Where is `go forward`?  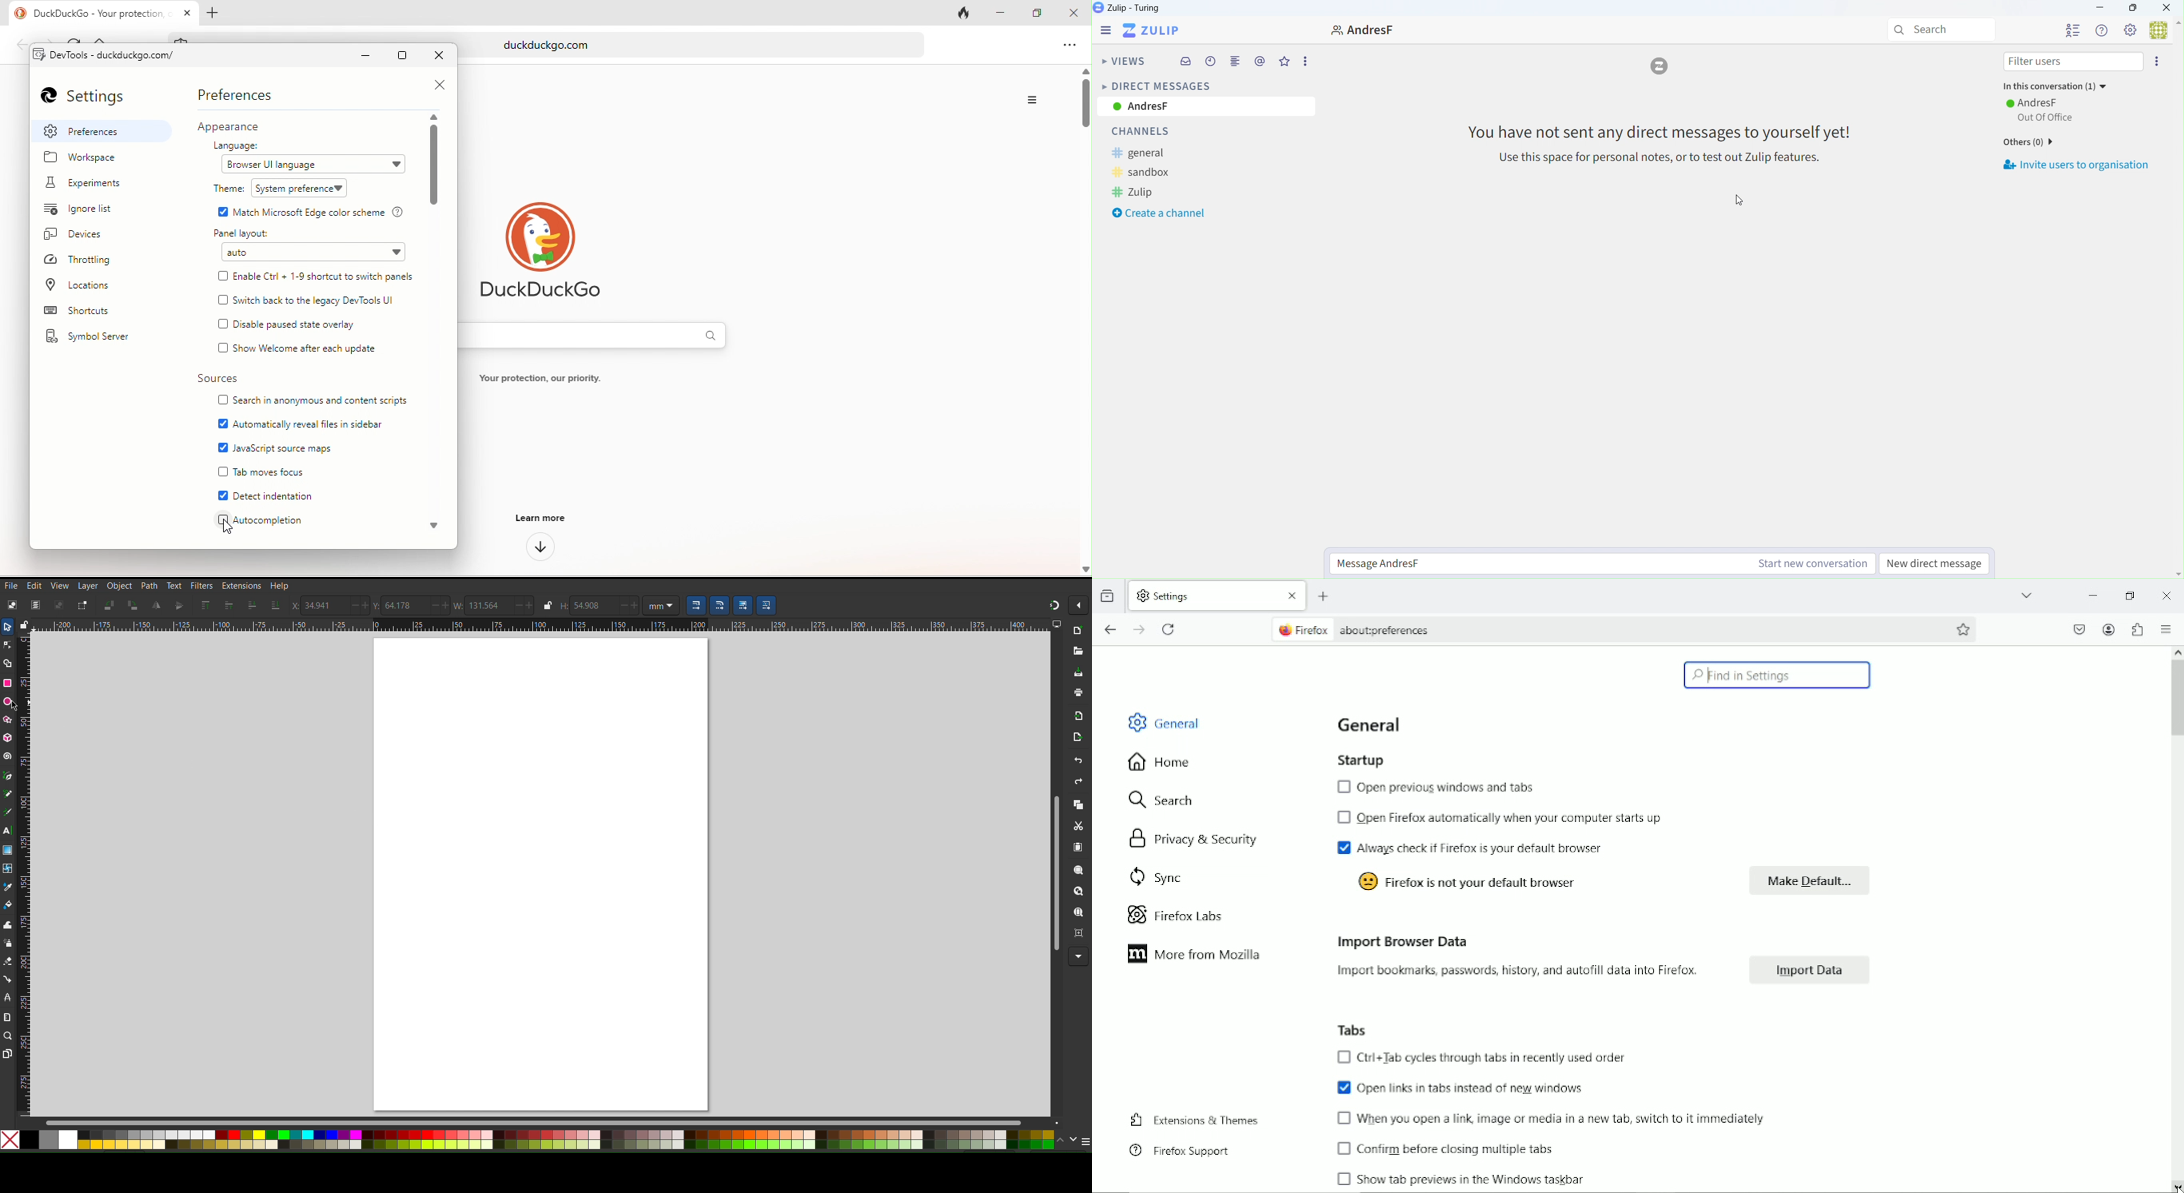
go forward is located at coordinates (1137, 629).